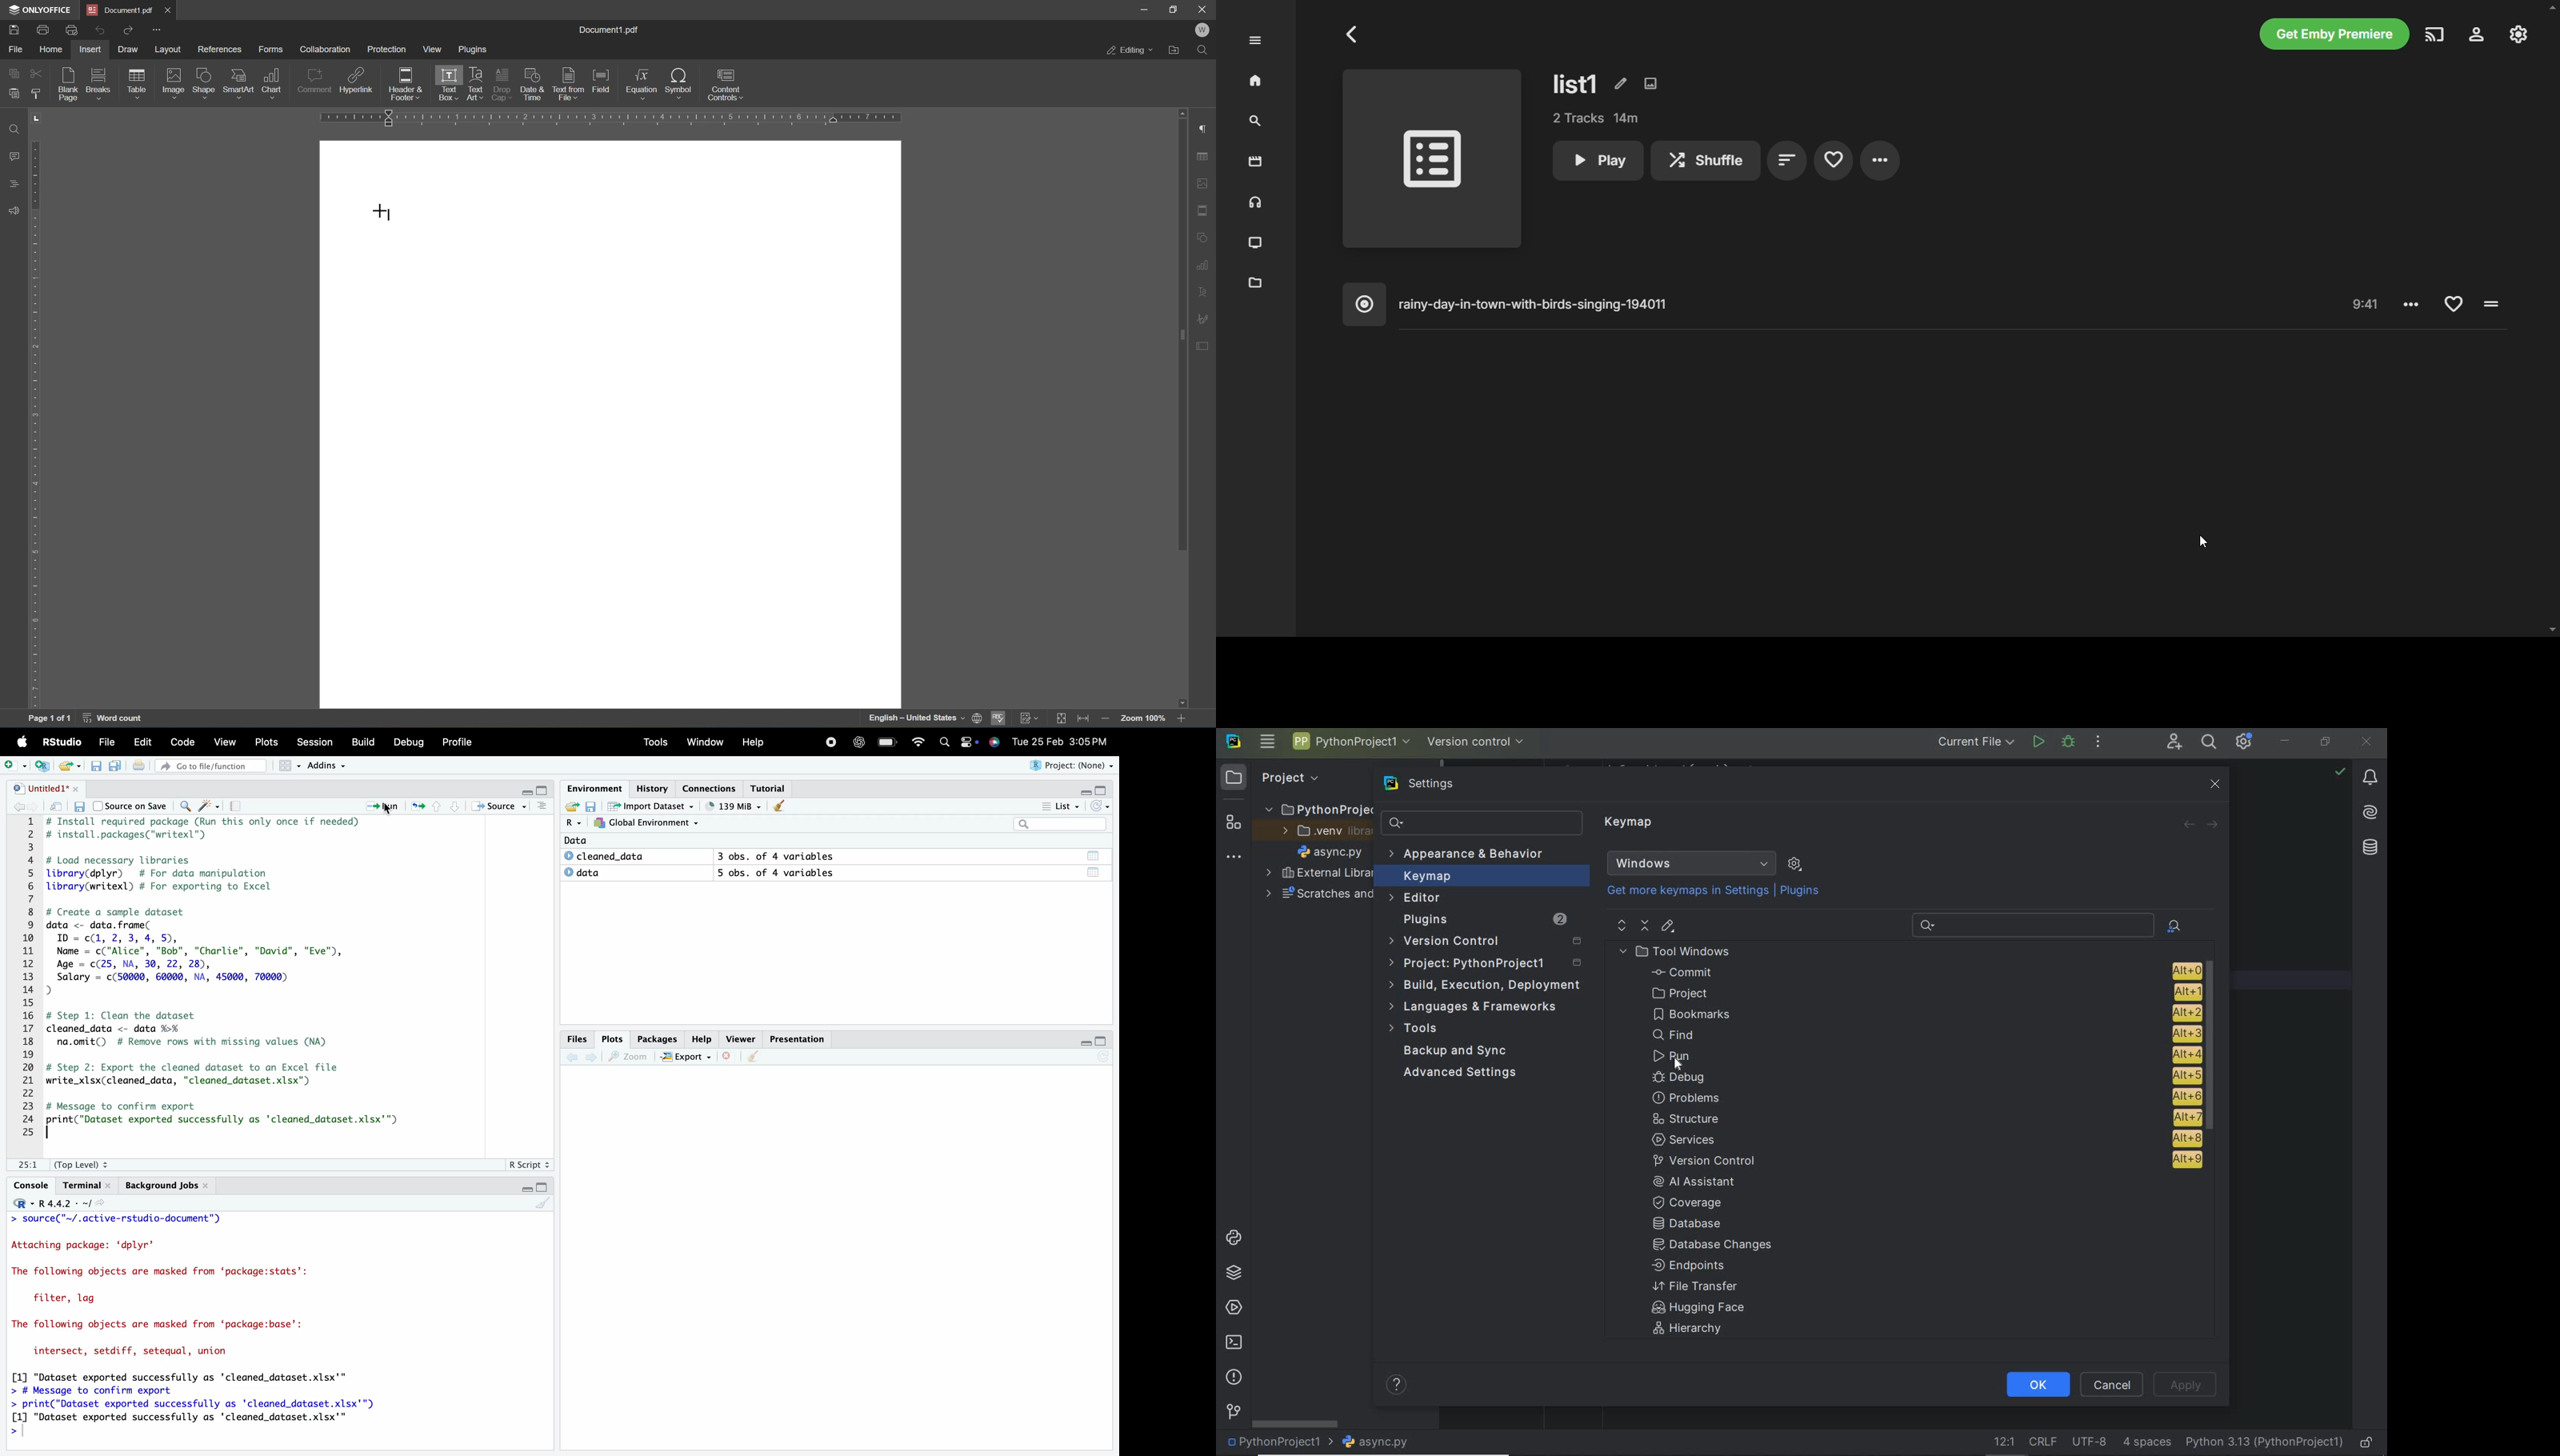  Describe the element at coordinates (227, 741) in the screenshot. I see `View` at that location.